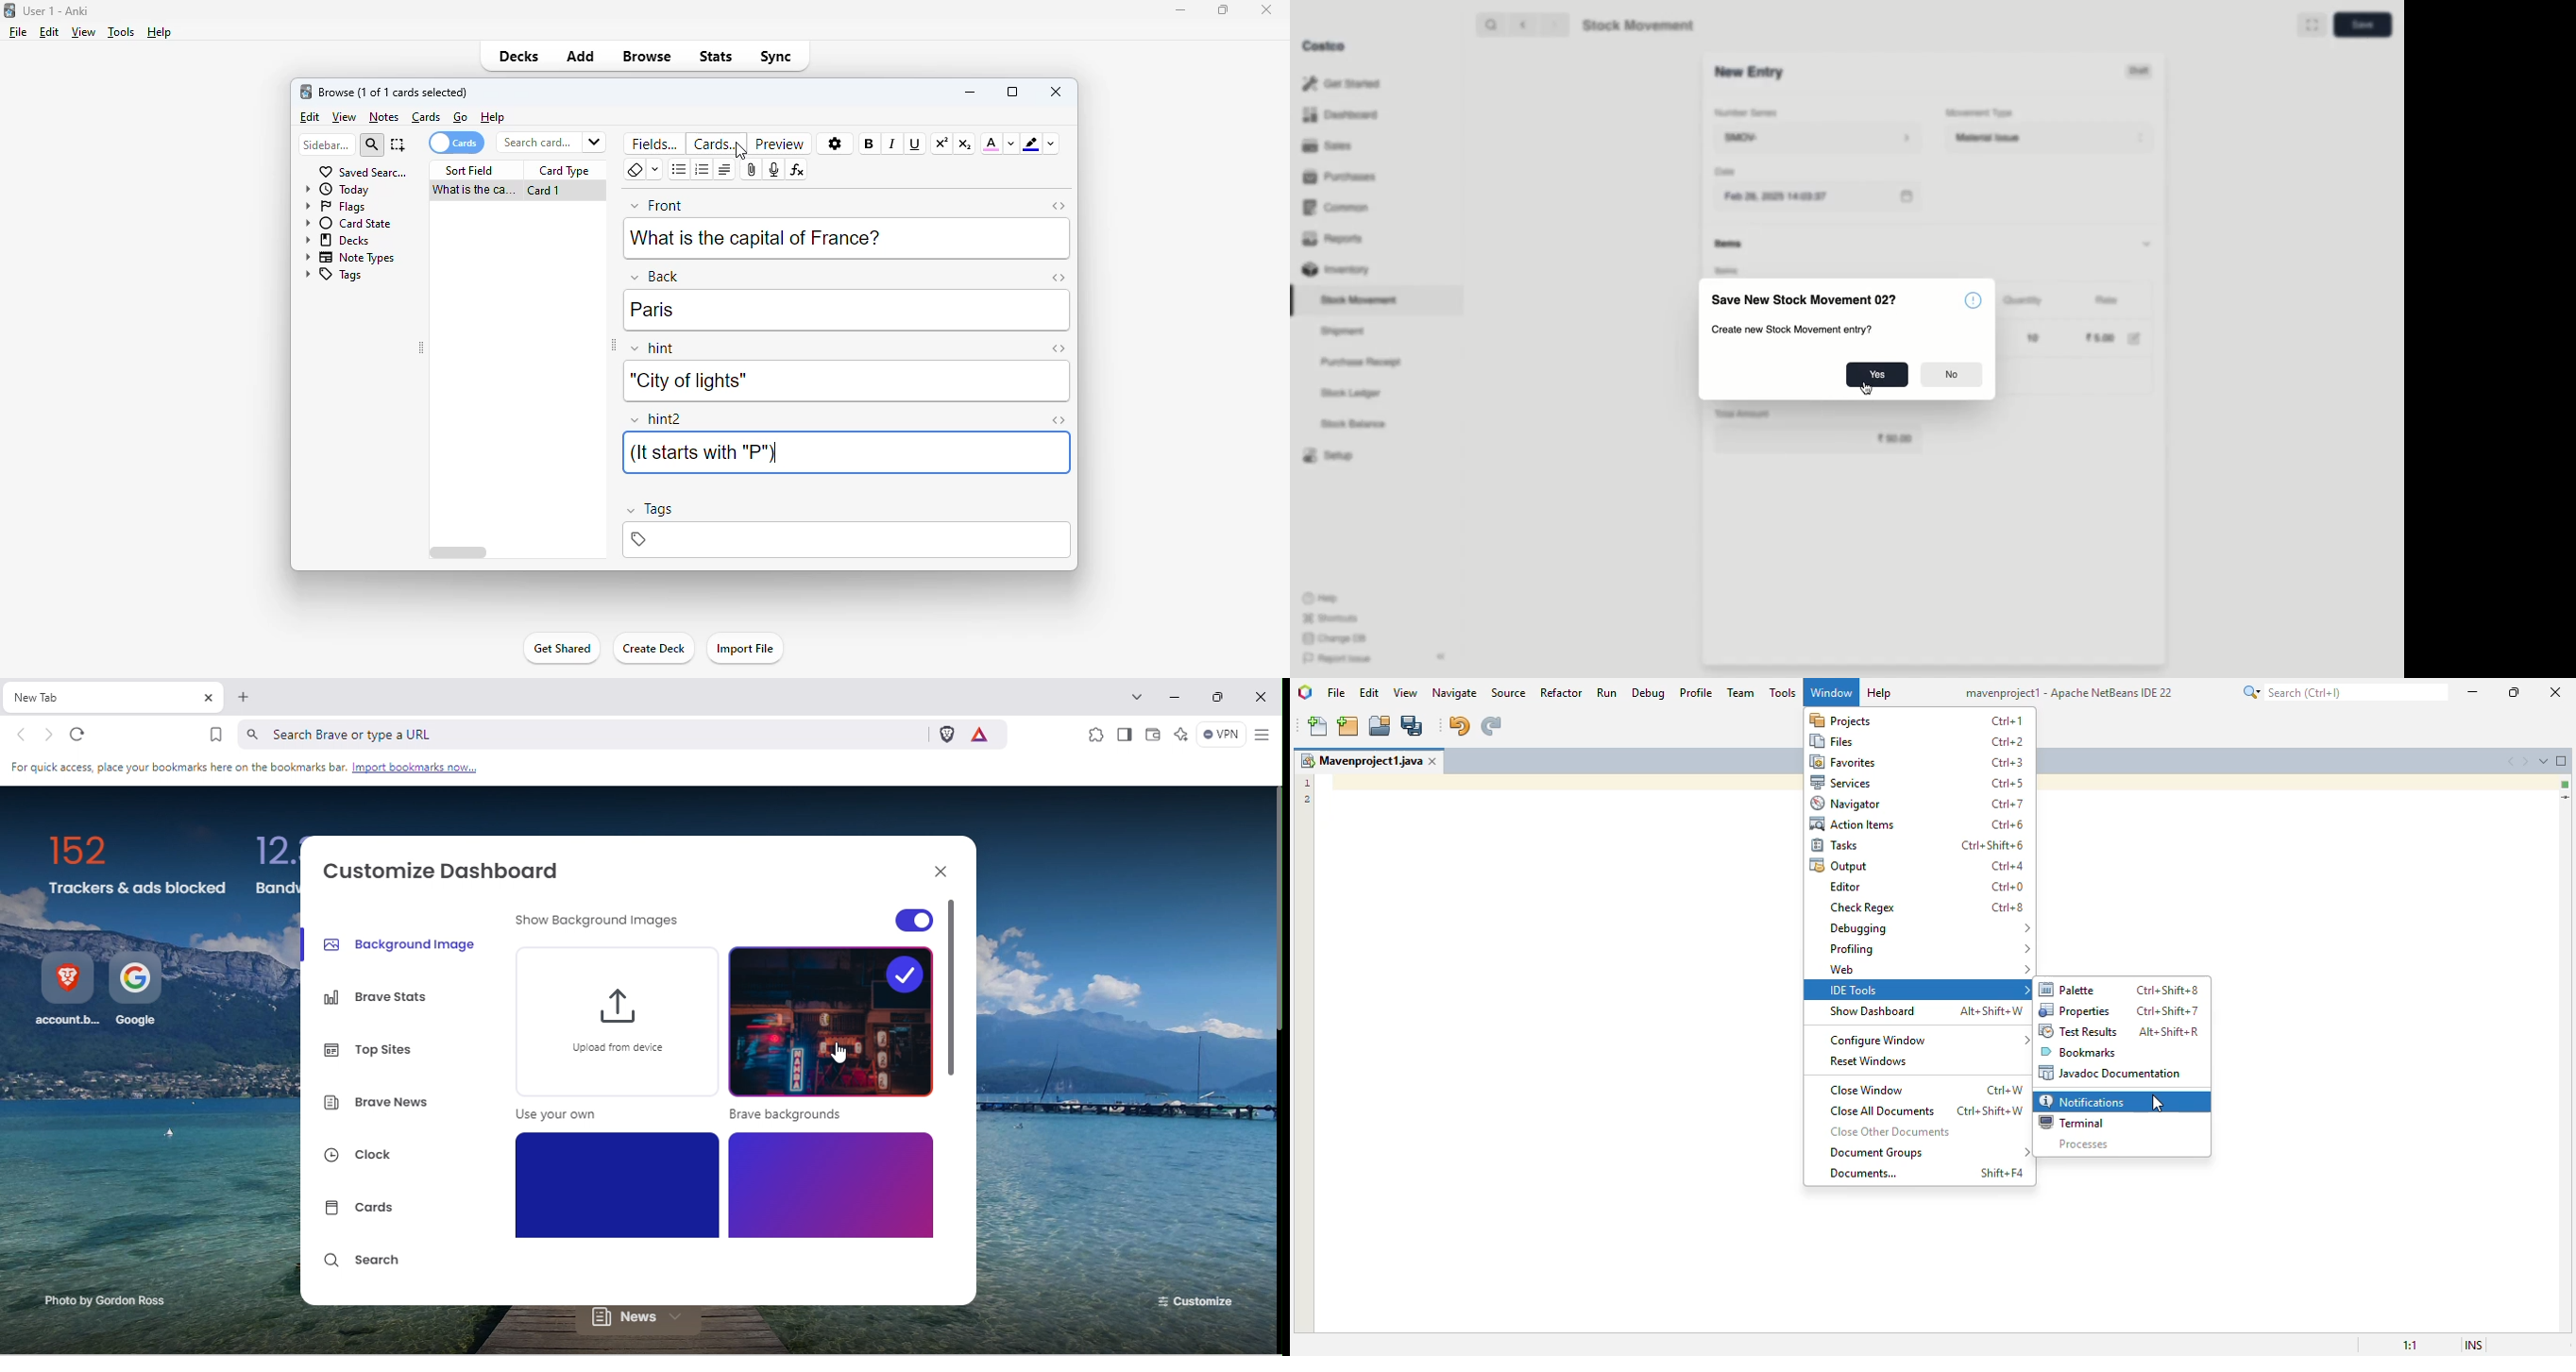  Describe the element at coordinates (1263, 697) in the screenshot. I see `Close` at that location.